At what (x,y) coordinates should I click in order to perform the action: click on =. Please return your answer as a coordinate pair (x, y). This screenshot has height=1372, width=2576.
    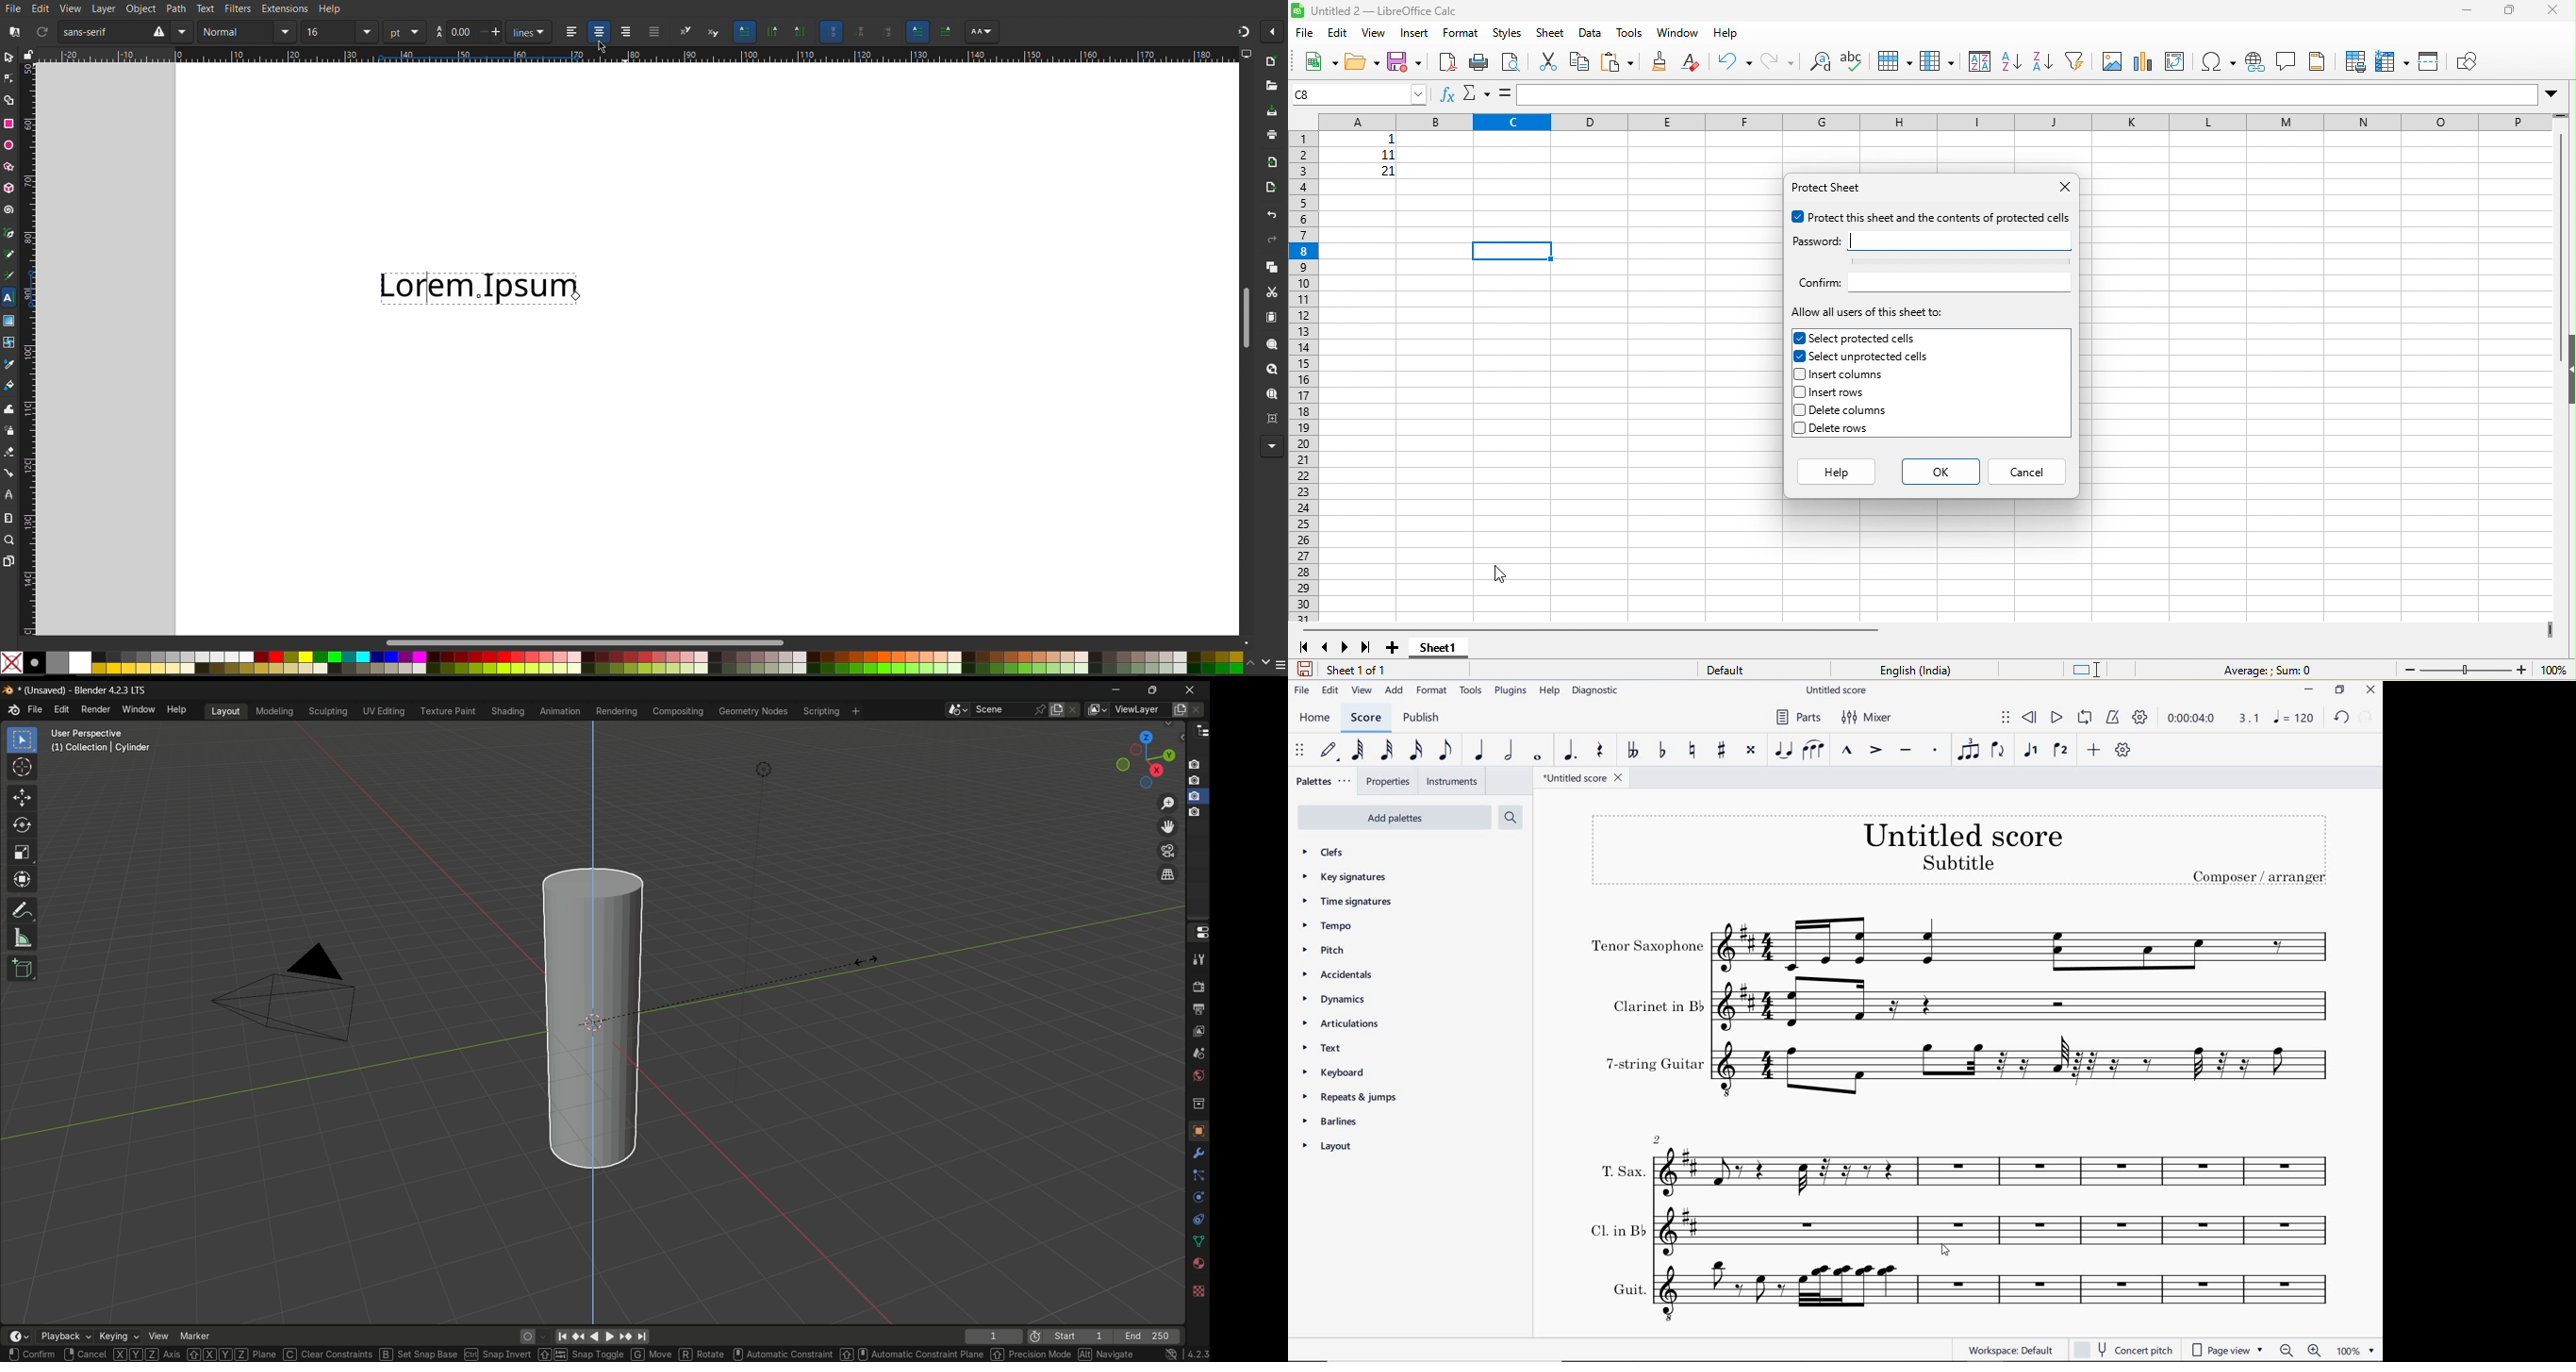
    Looking at the image, I should click on (1505, 93).